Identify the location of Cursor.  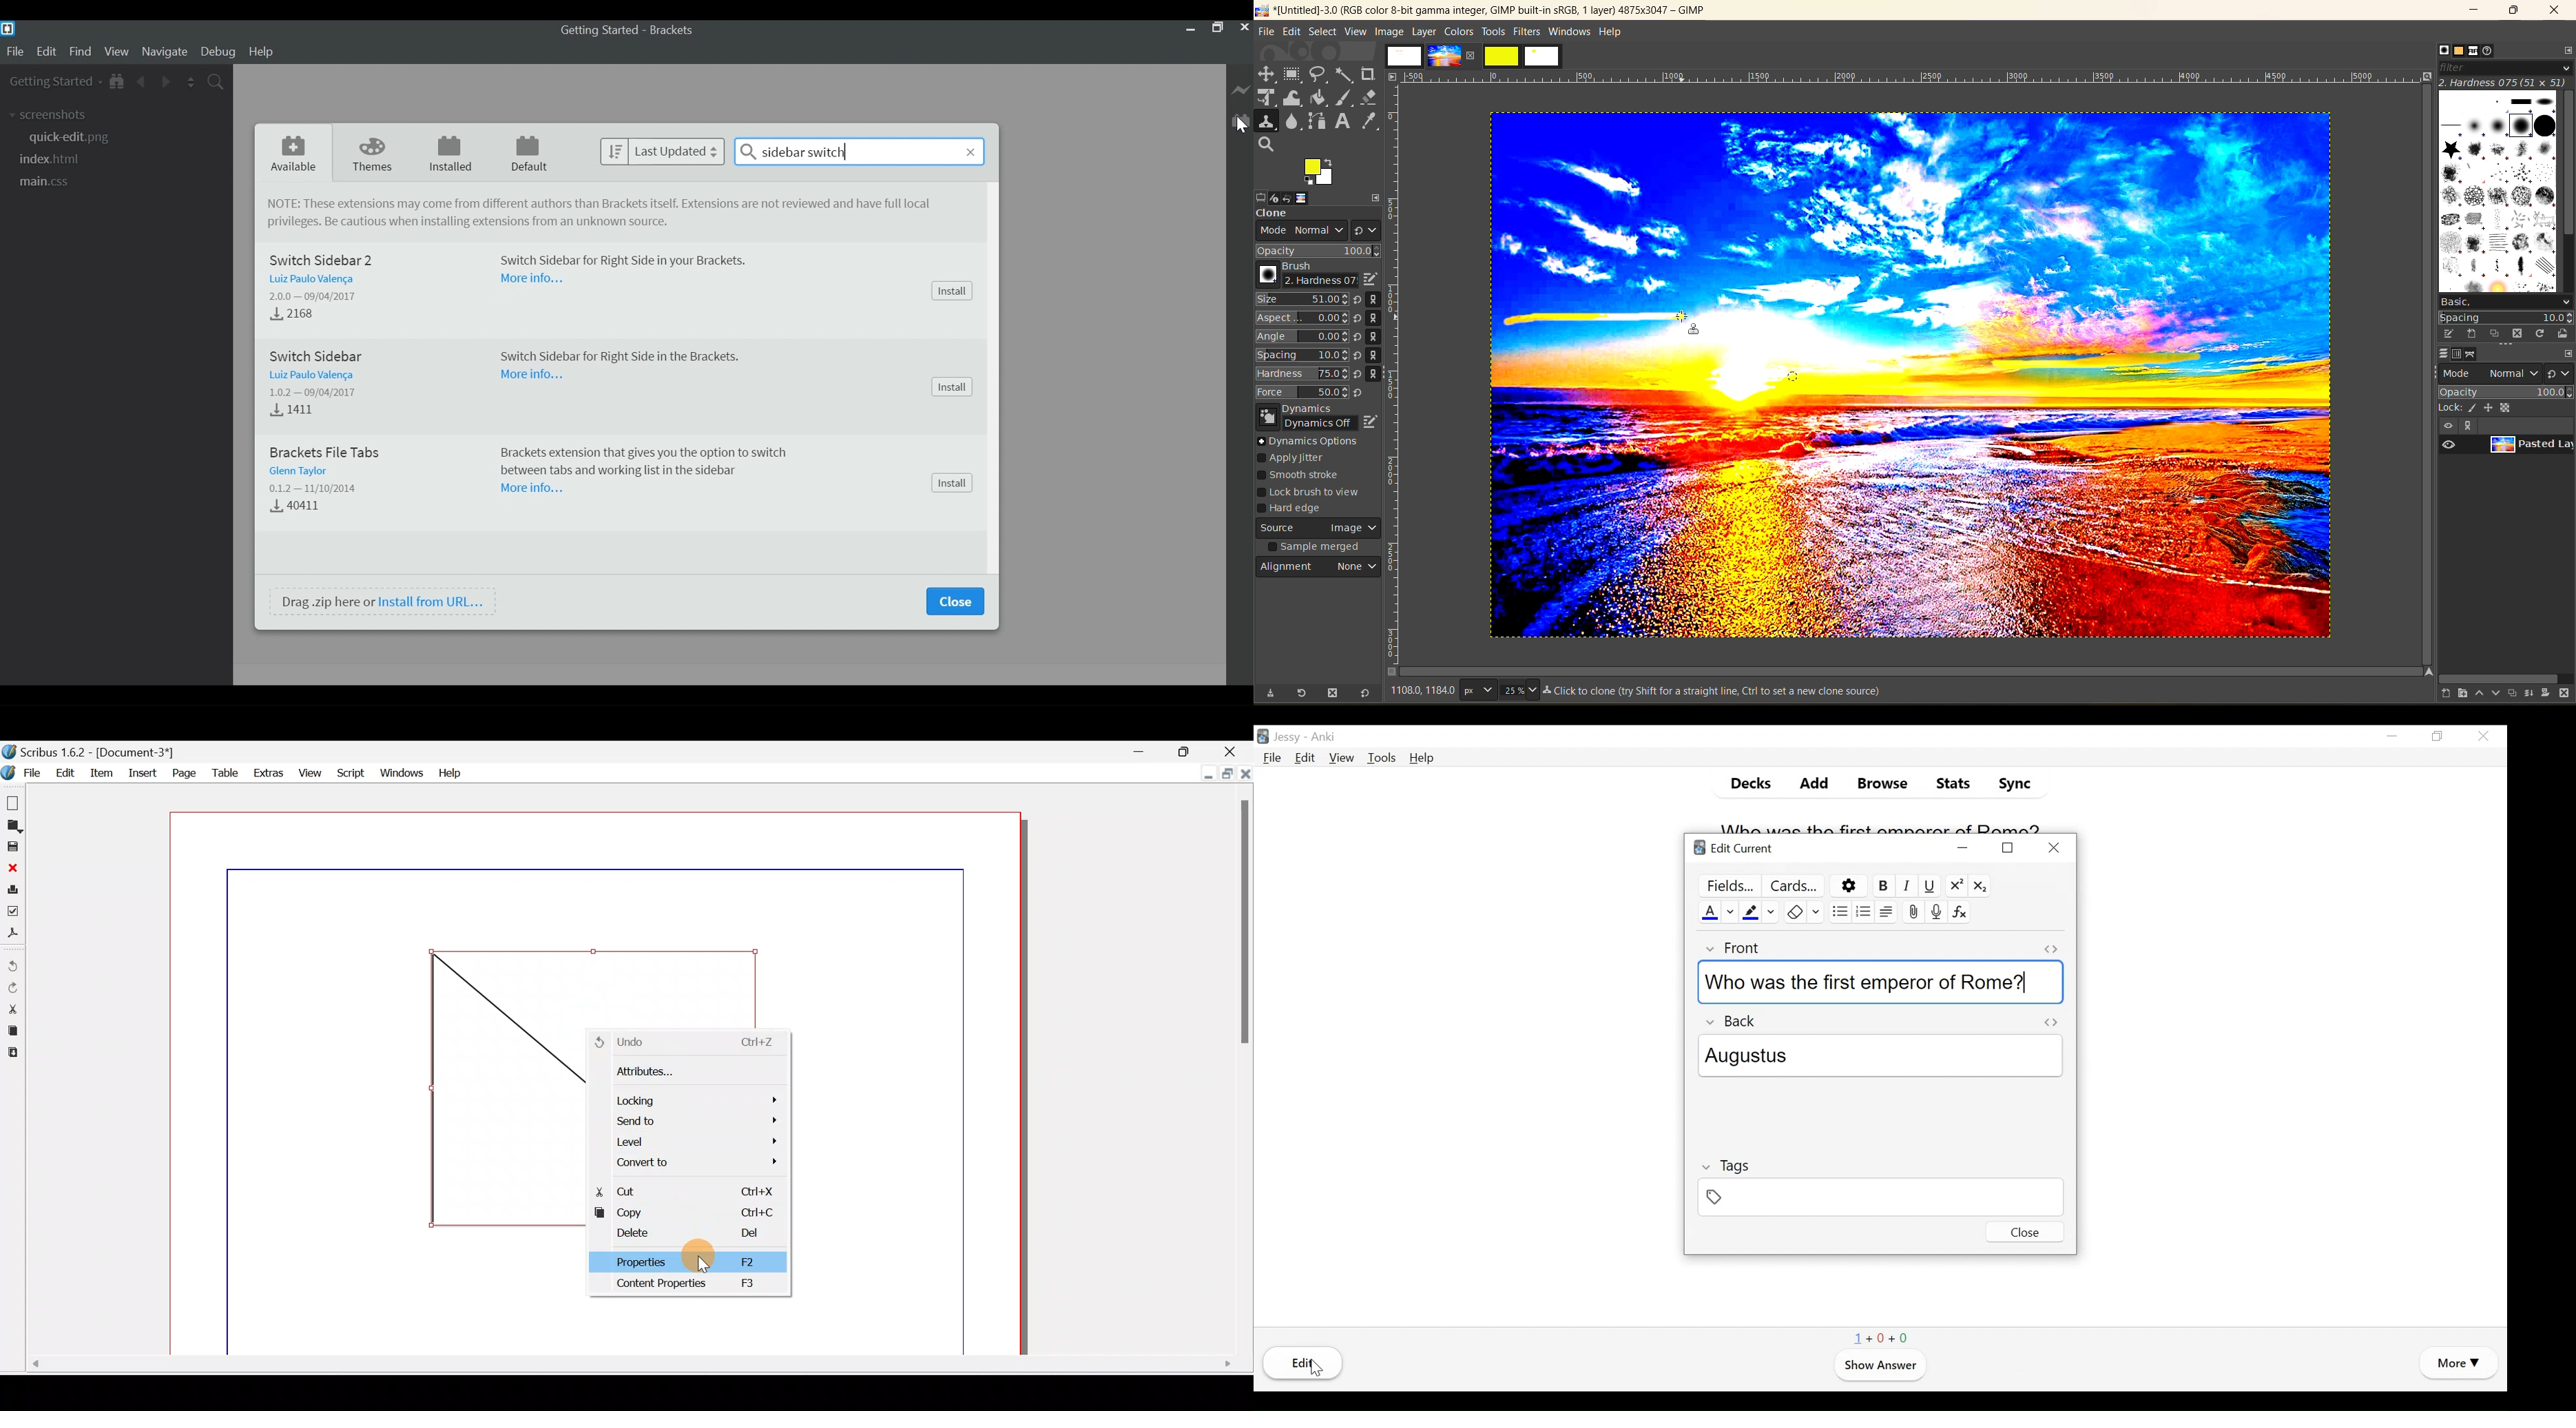
(1241, 127).